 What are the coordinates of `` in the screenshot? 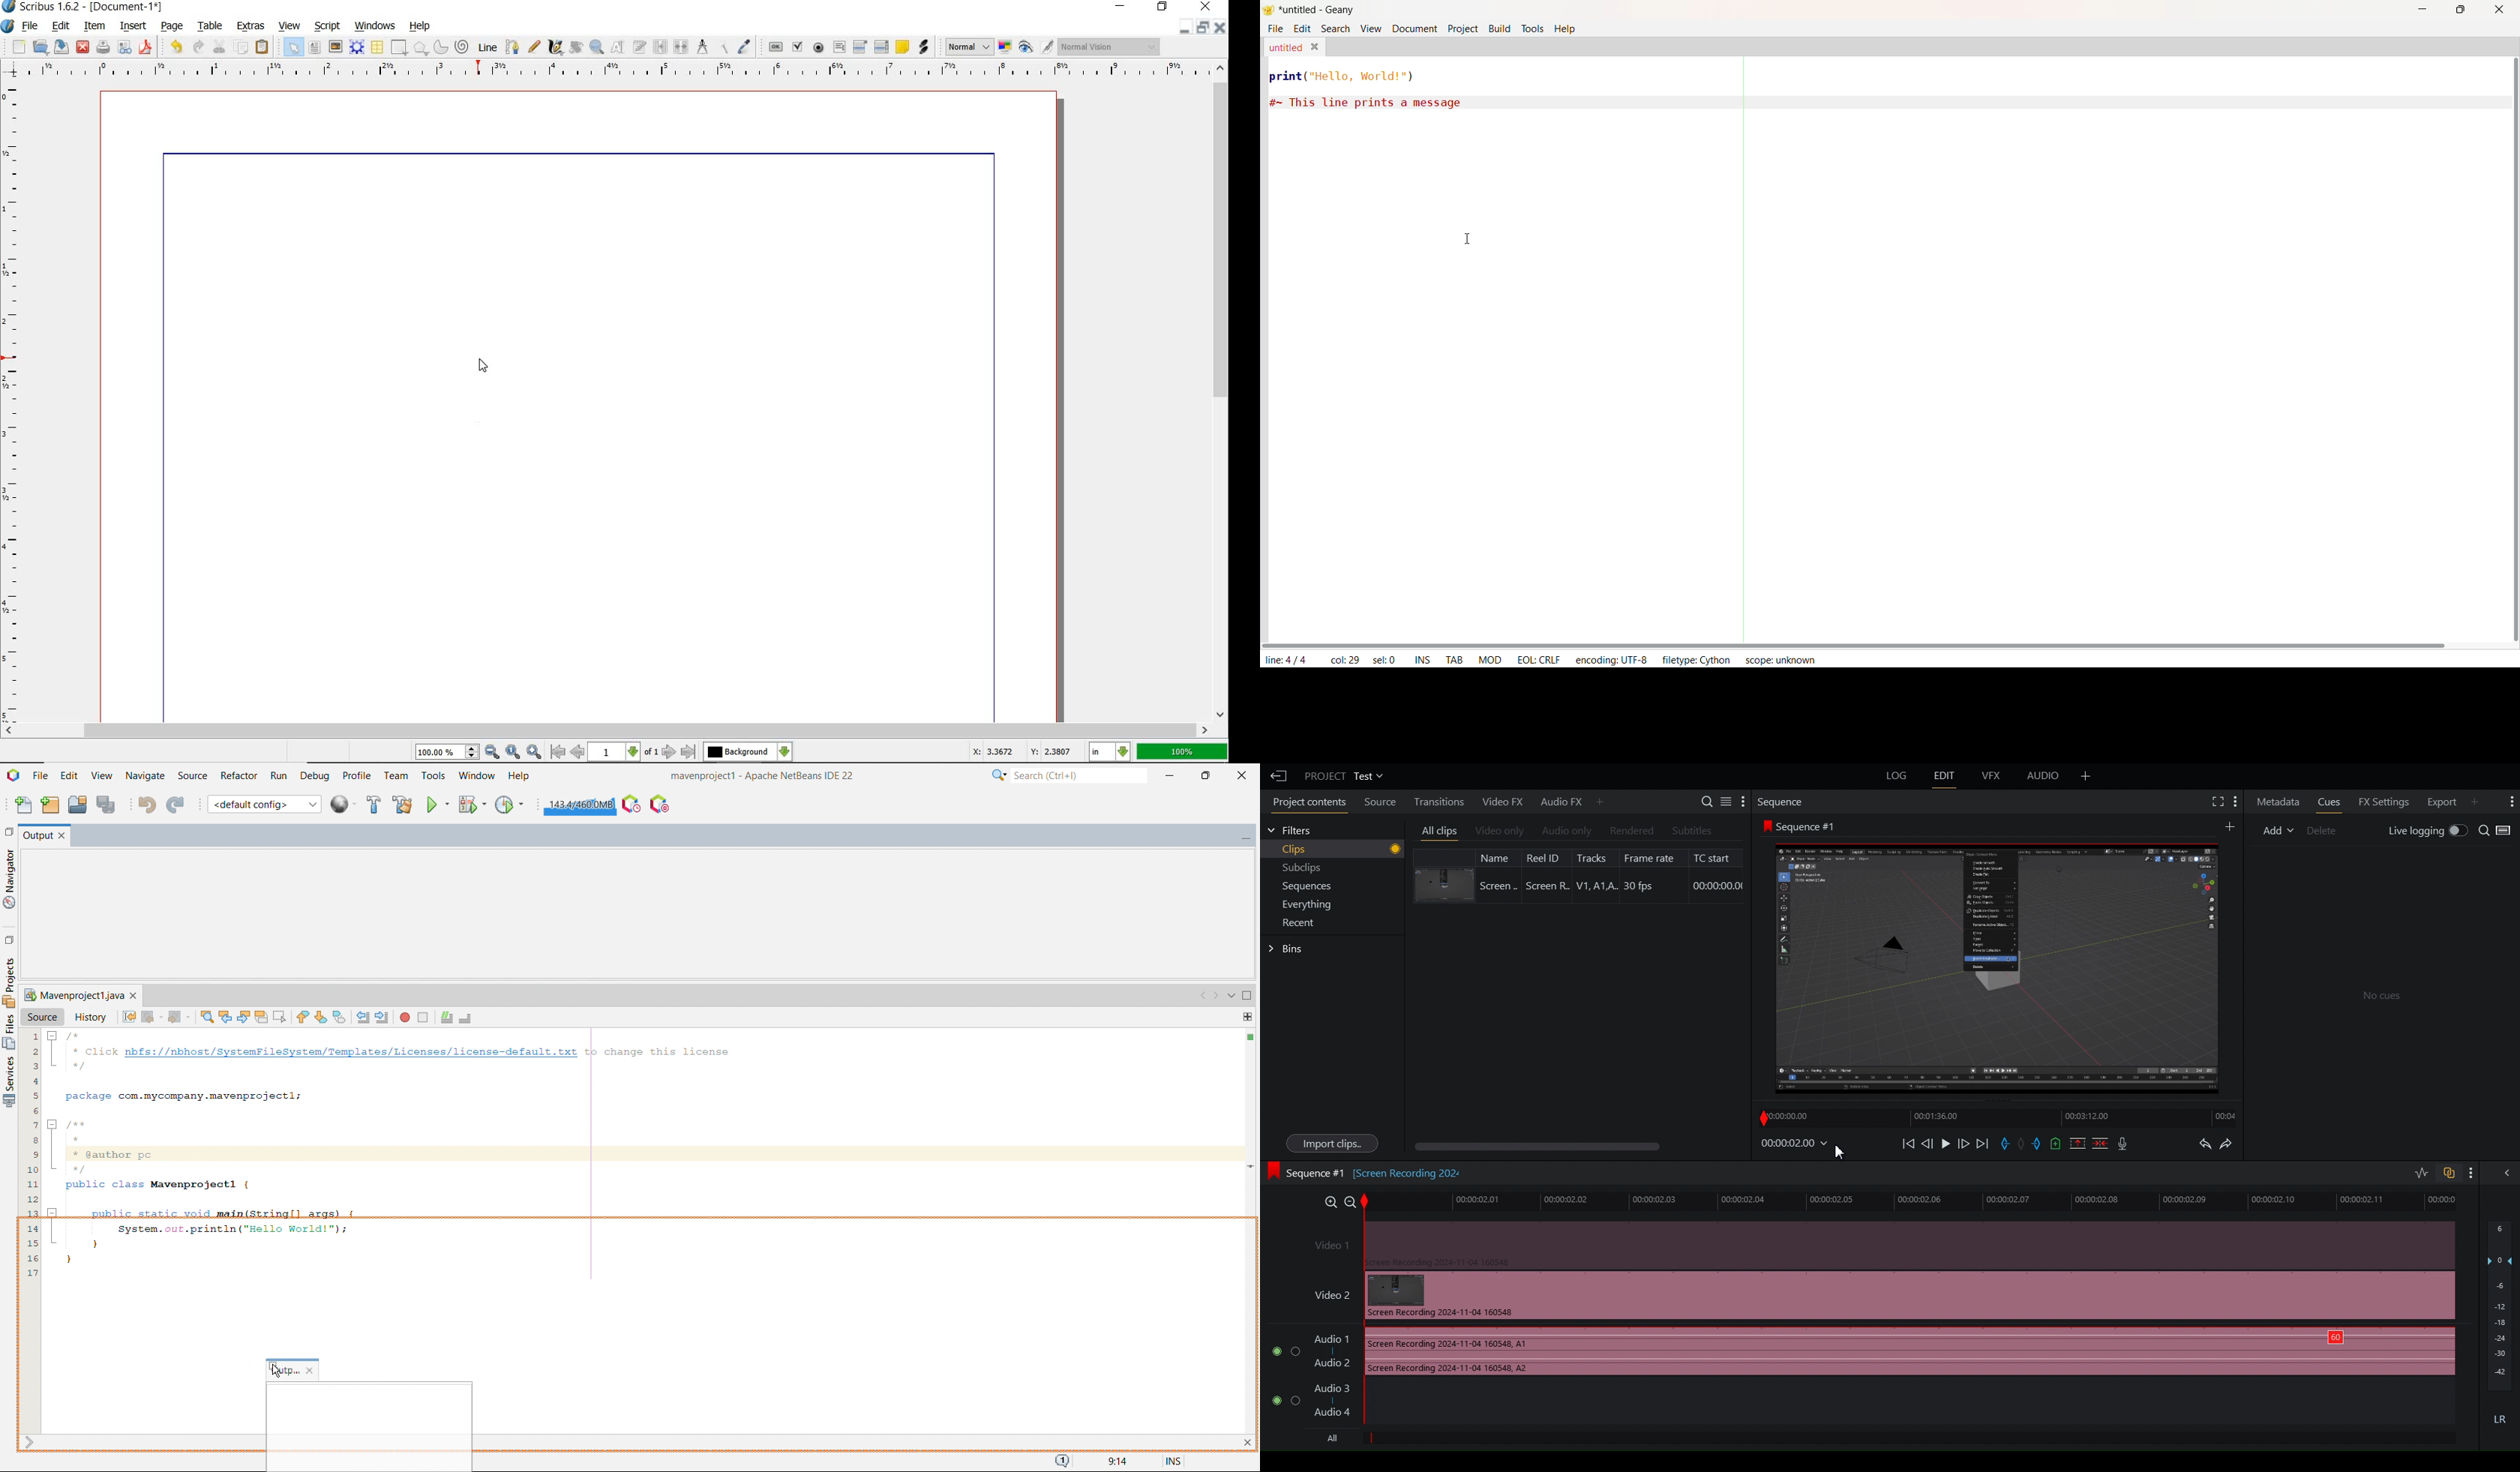 It's located at (1311, 904).